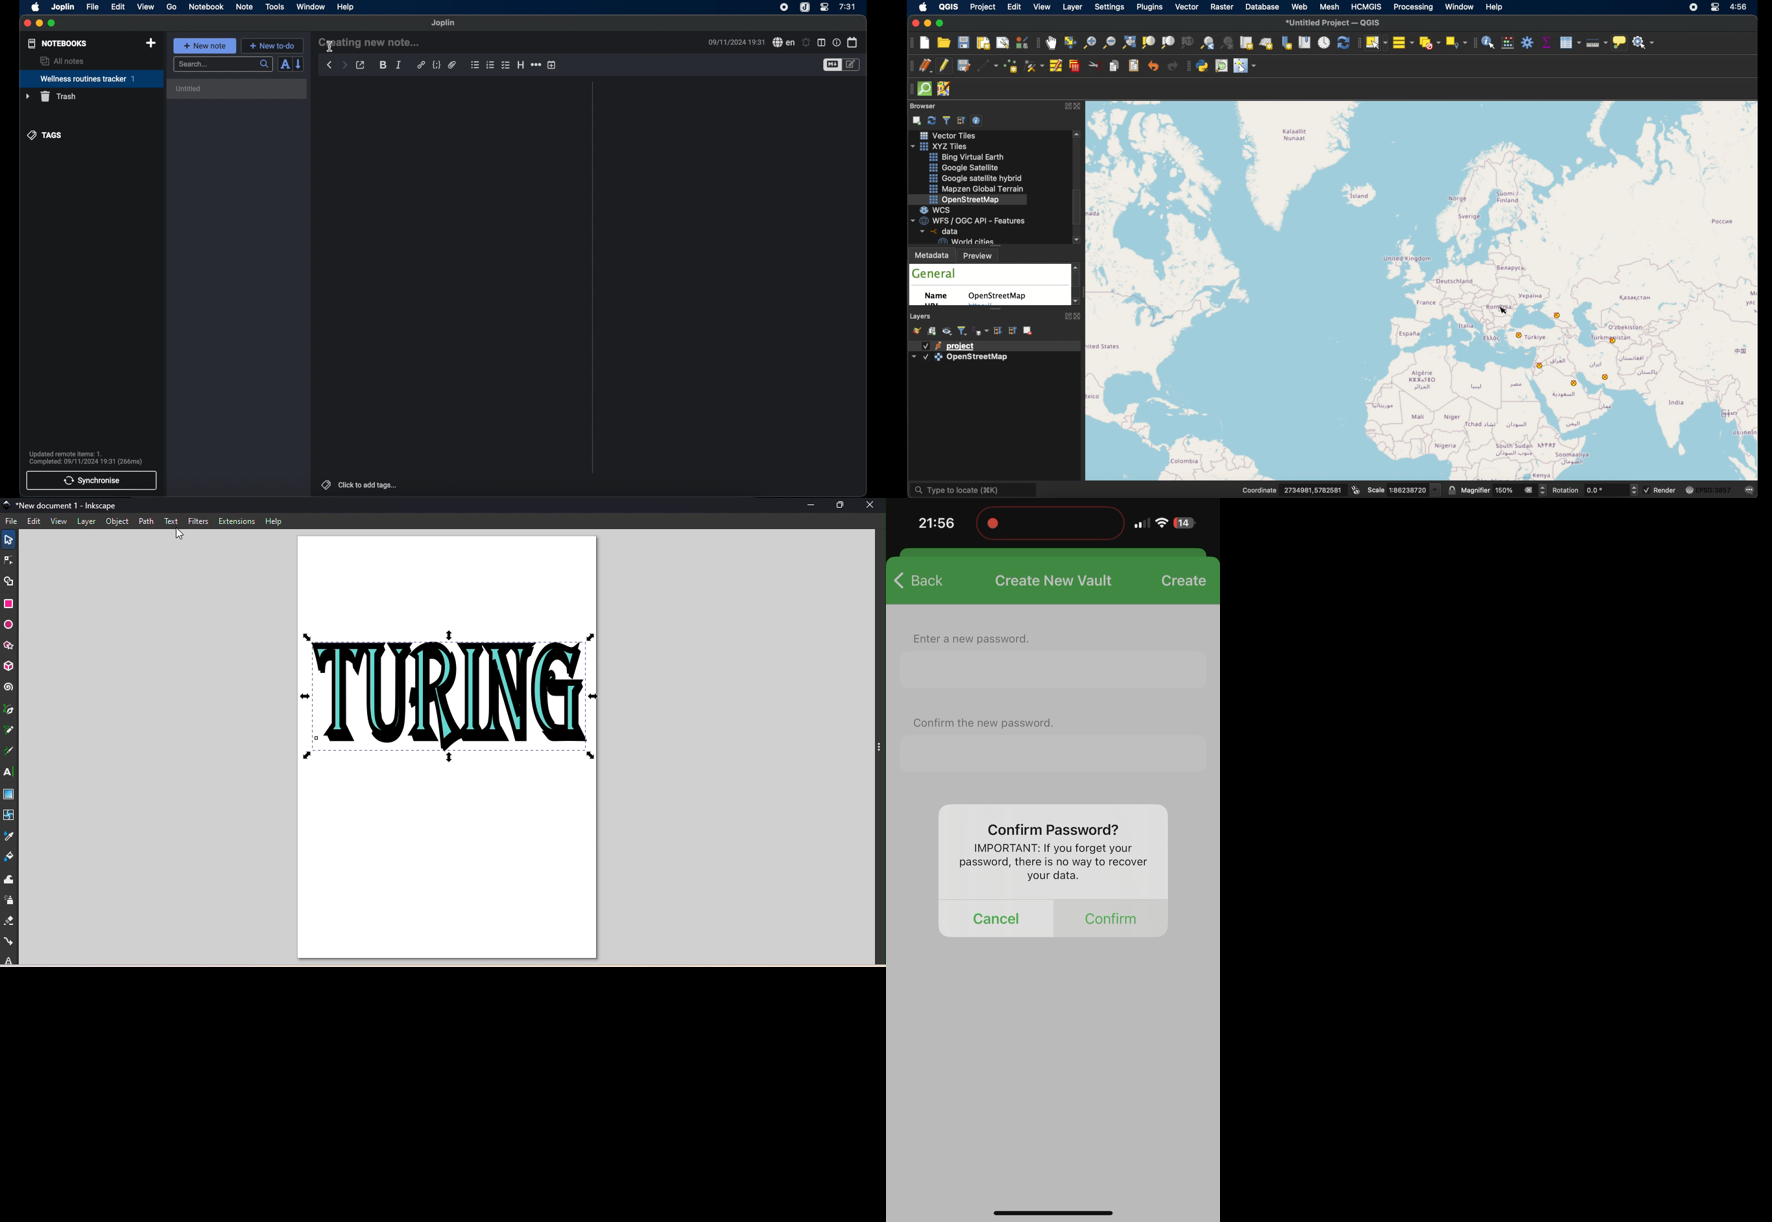 This screenshot has height=1232, width=1792. What do you see at coordinates (925, 8) in the screenshot?
I see `apple icon` at bounding box center [925, 8].